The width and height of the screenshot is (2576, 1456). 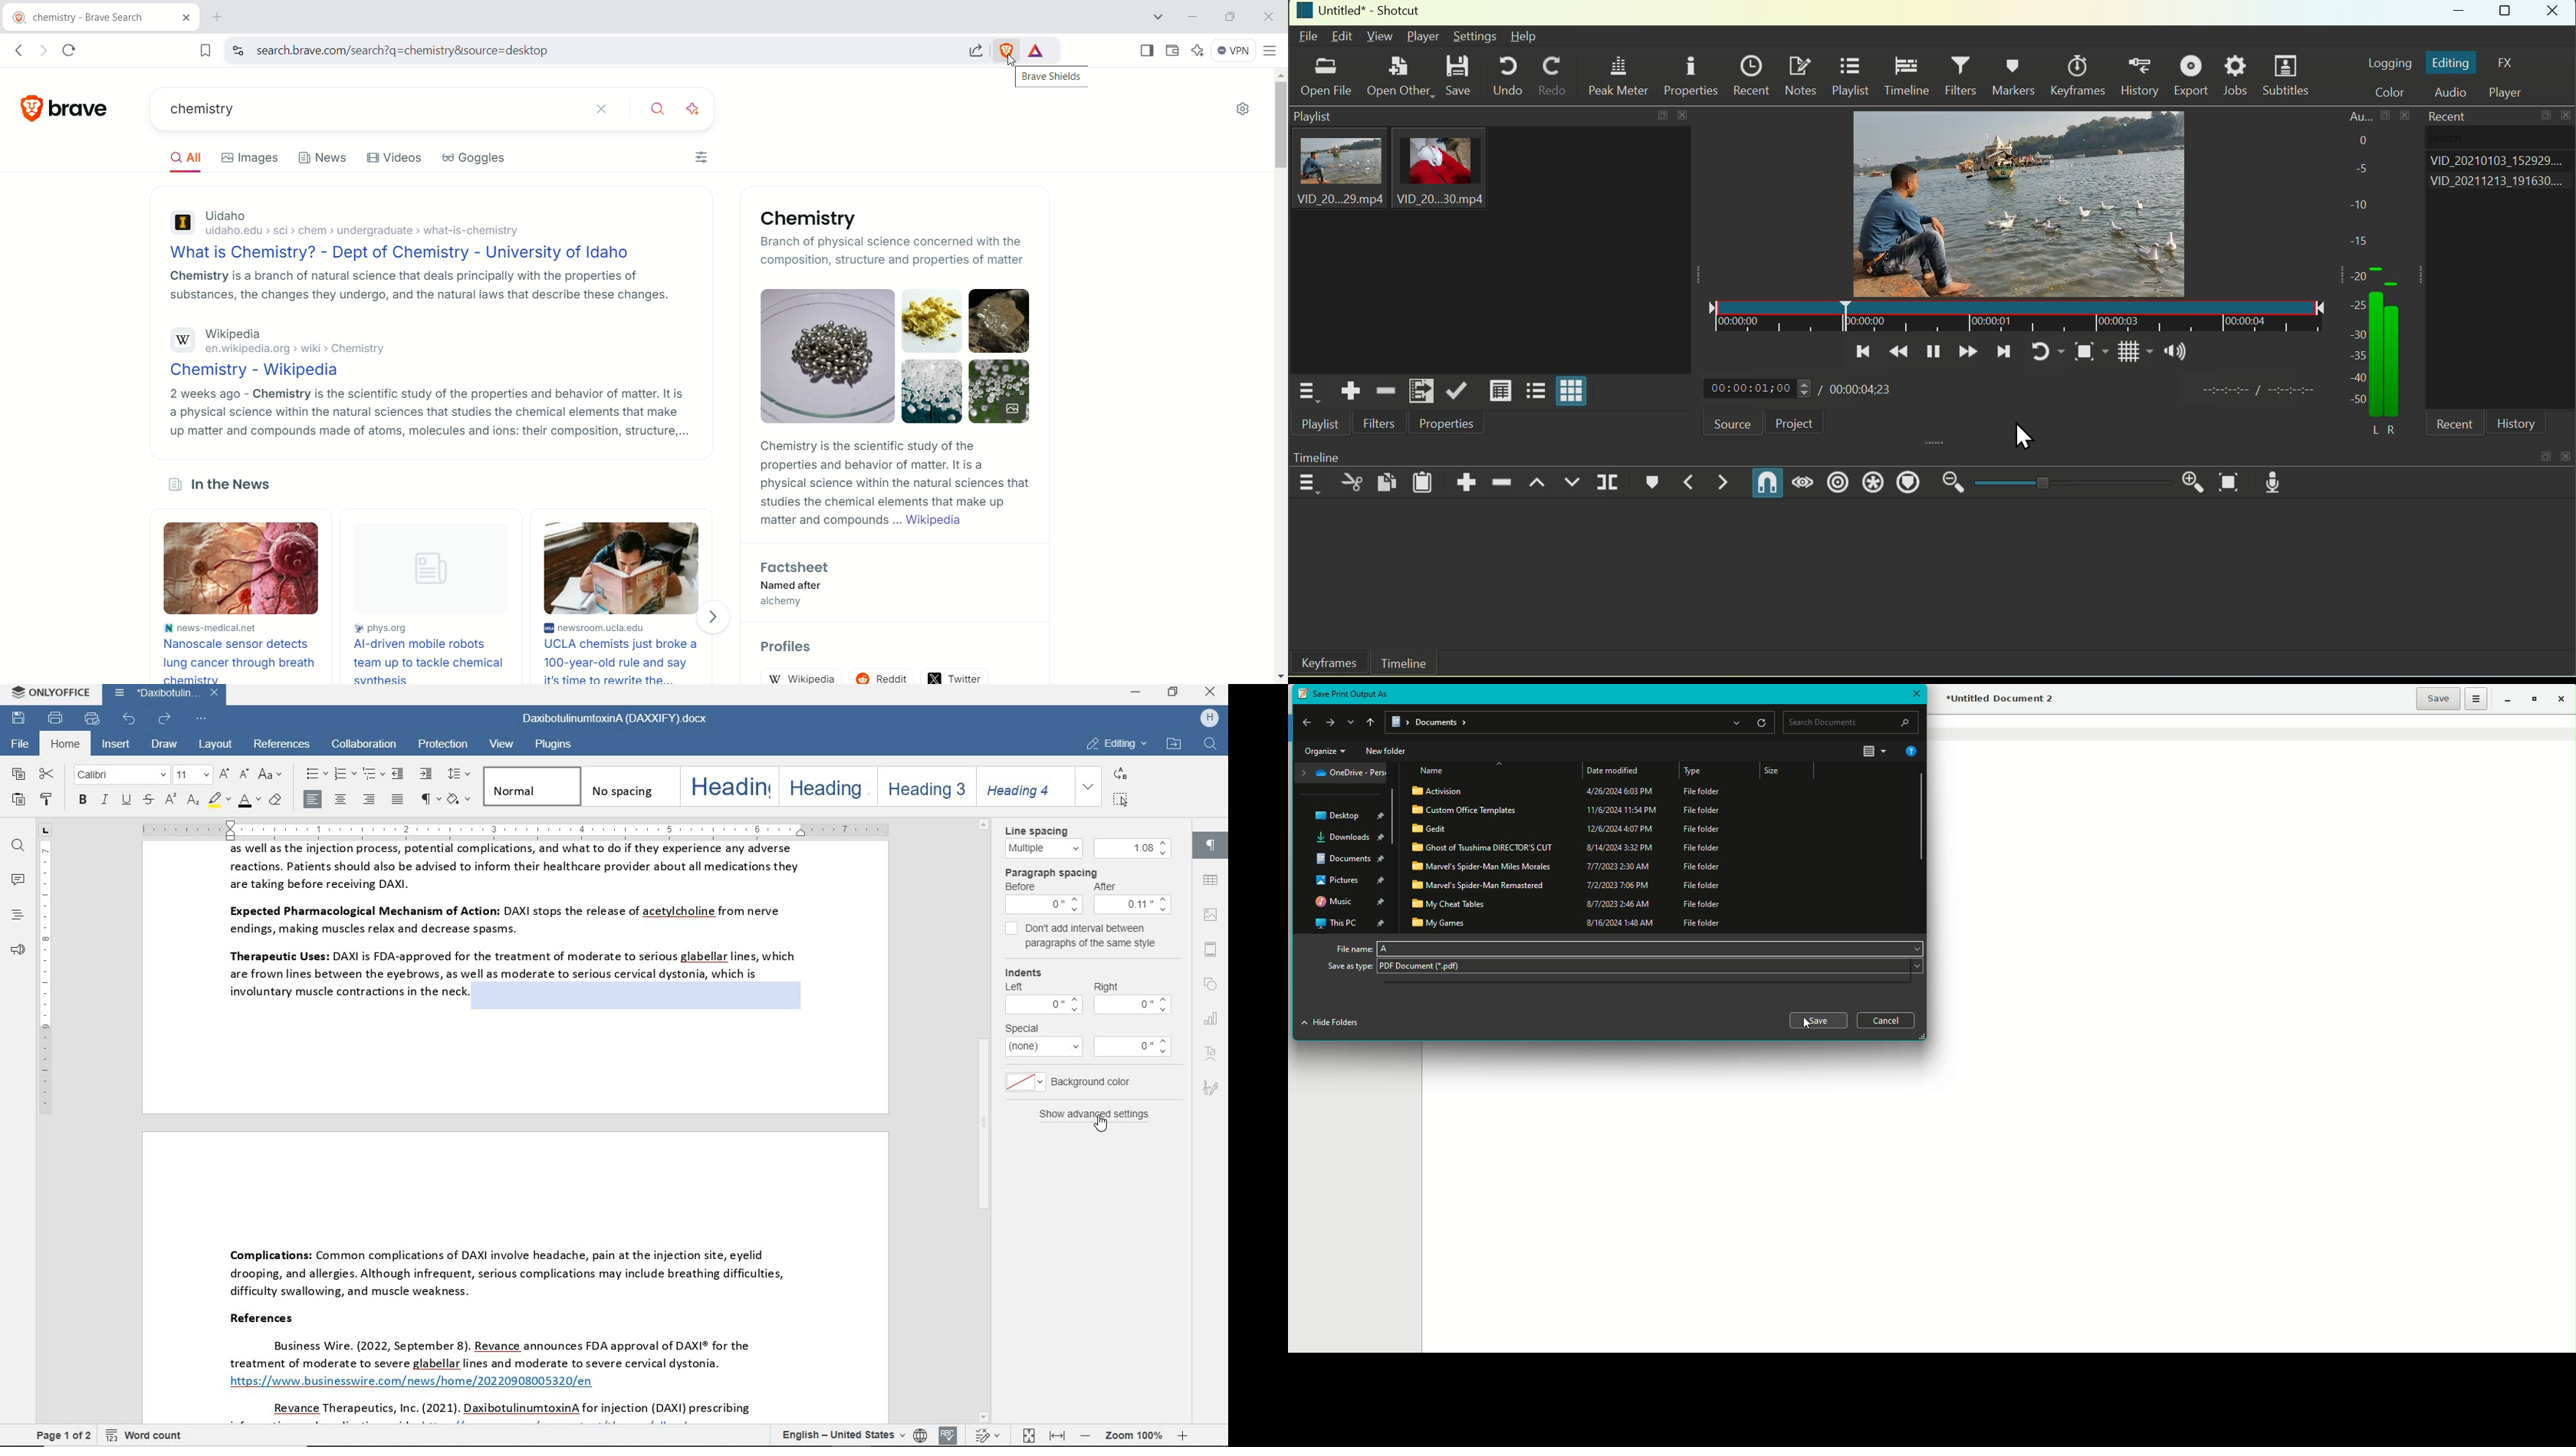 I want to click on zoom slider, so click(x=2070, y=484).